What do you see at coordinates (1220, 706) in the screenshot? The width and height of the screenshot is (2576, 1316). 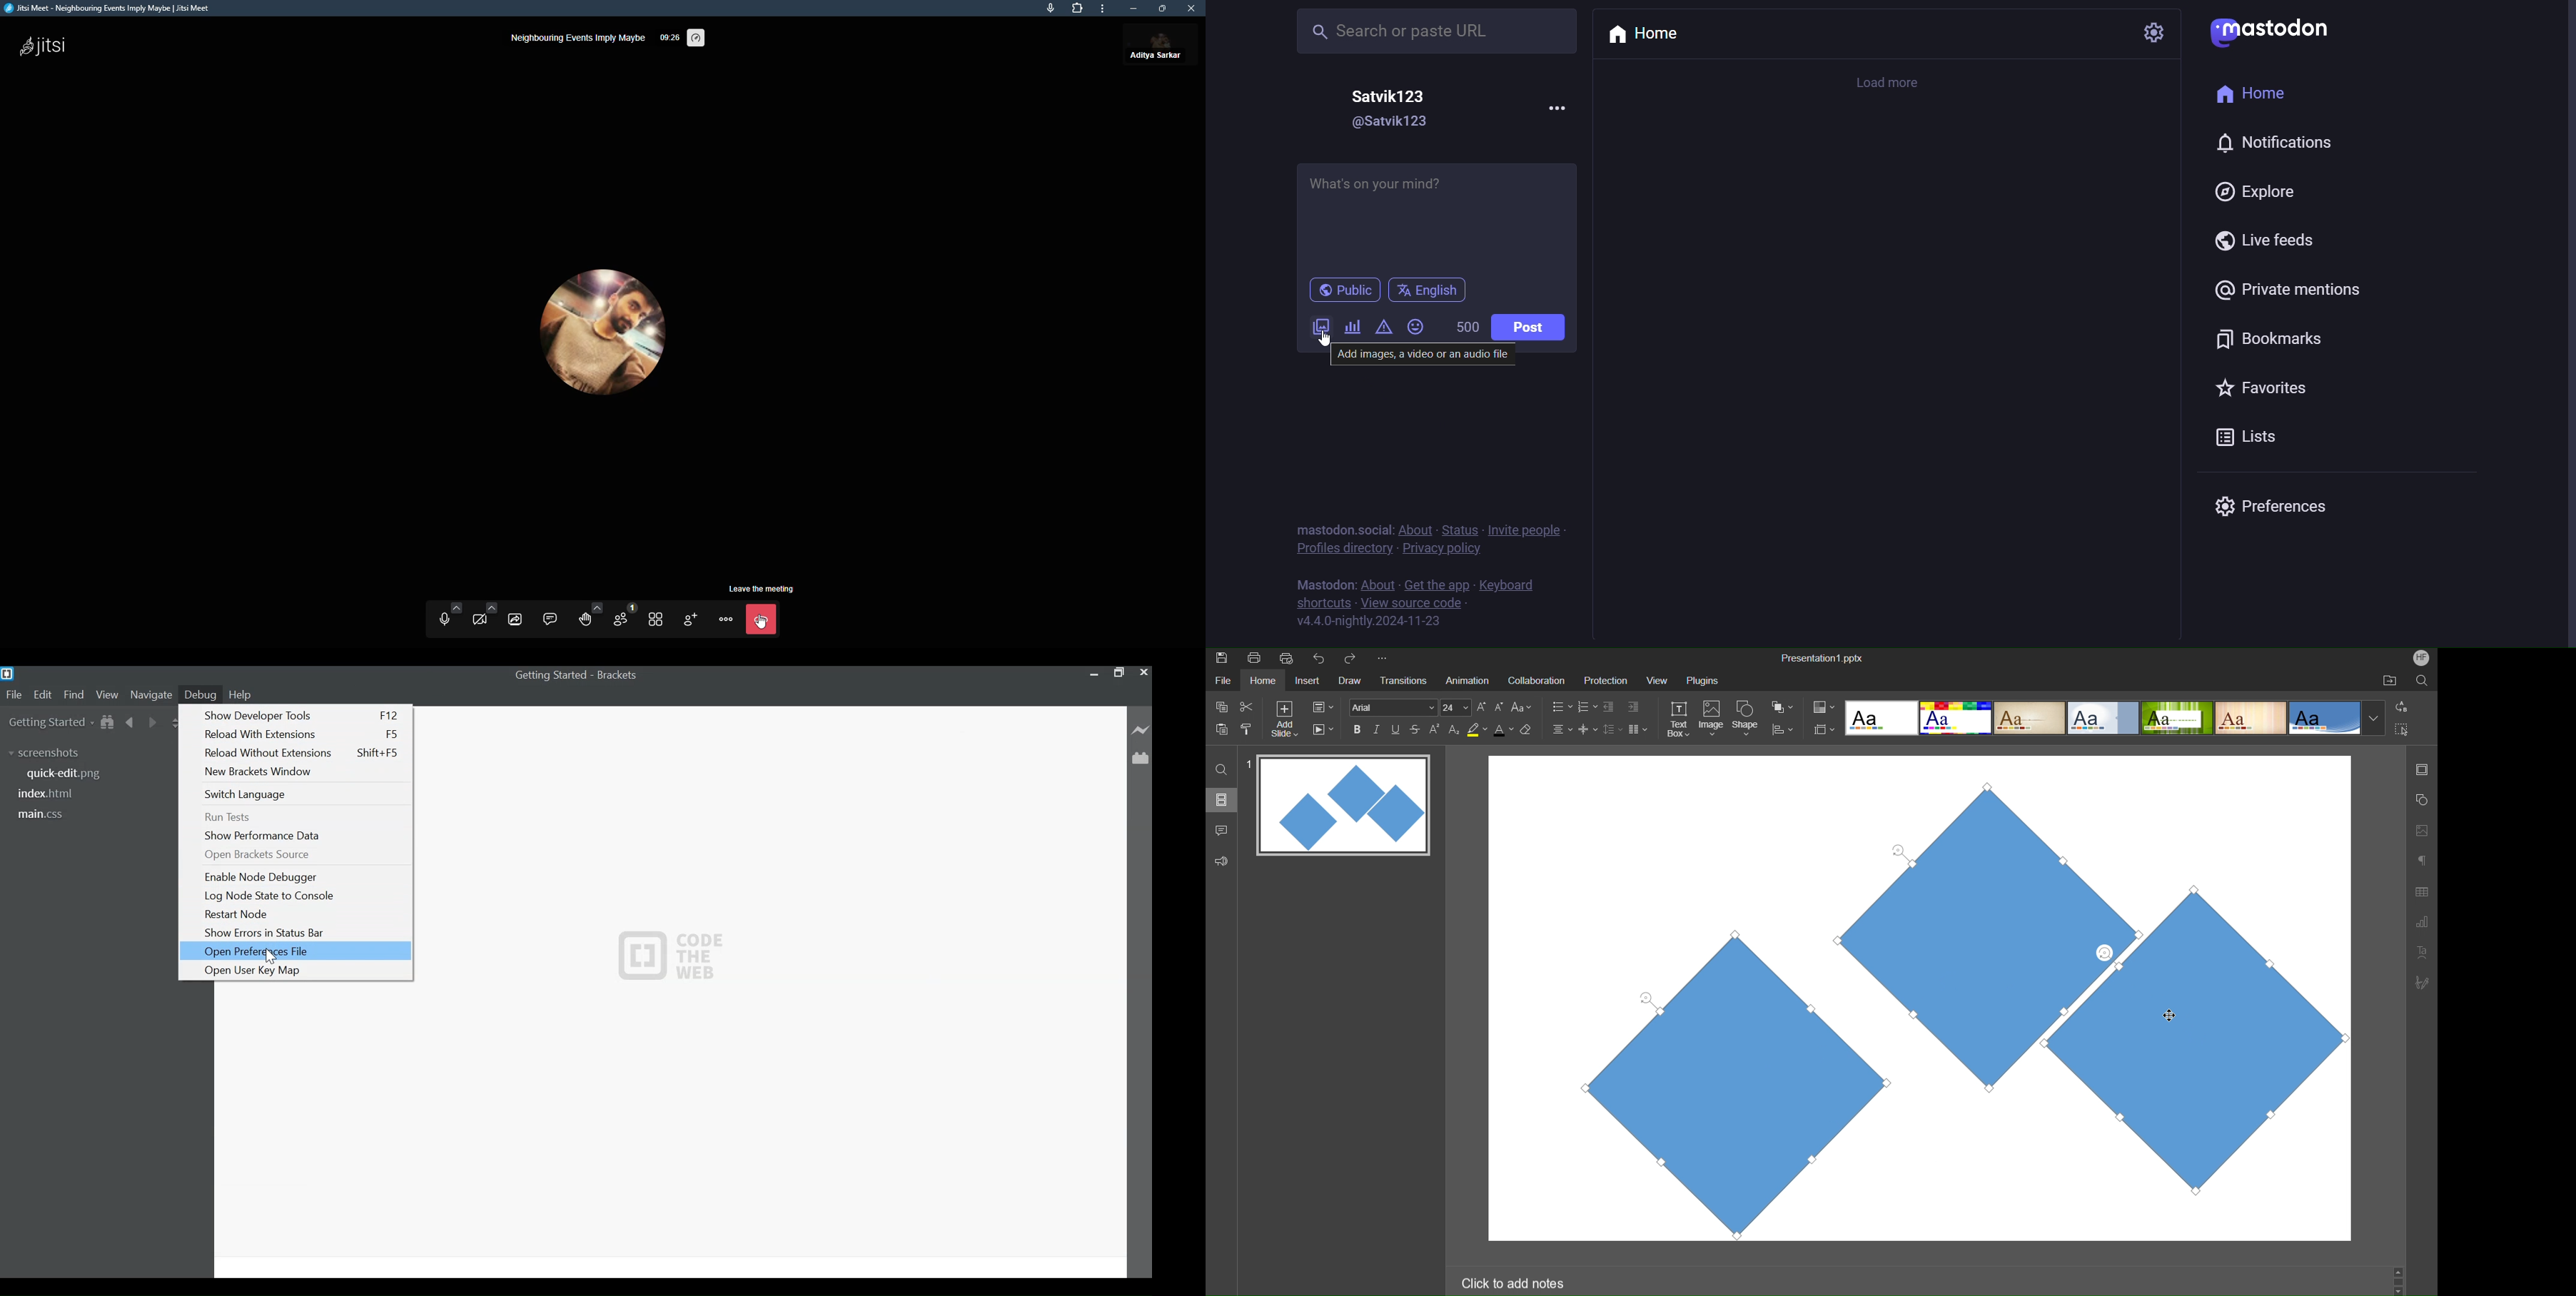 I see `copy` at bounding box center [1220, 706].